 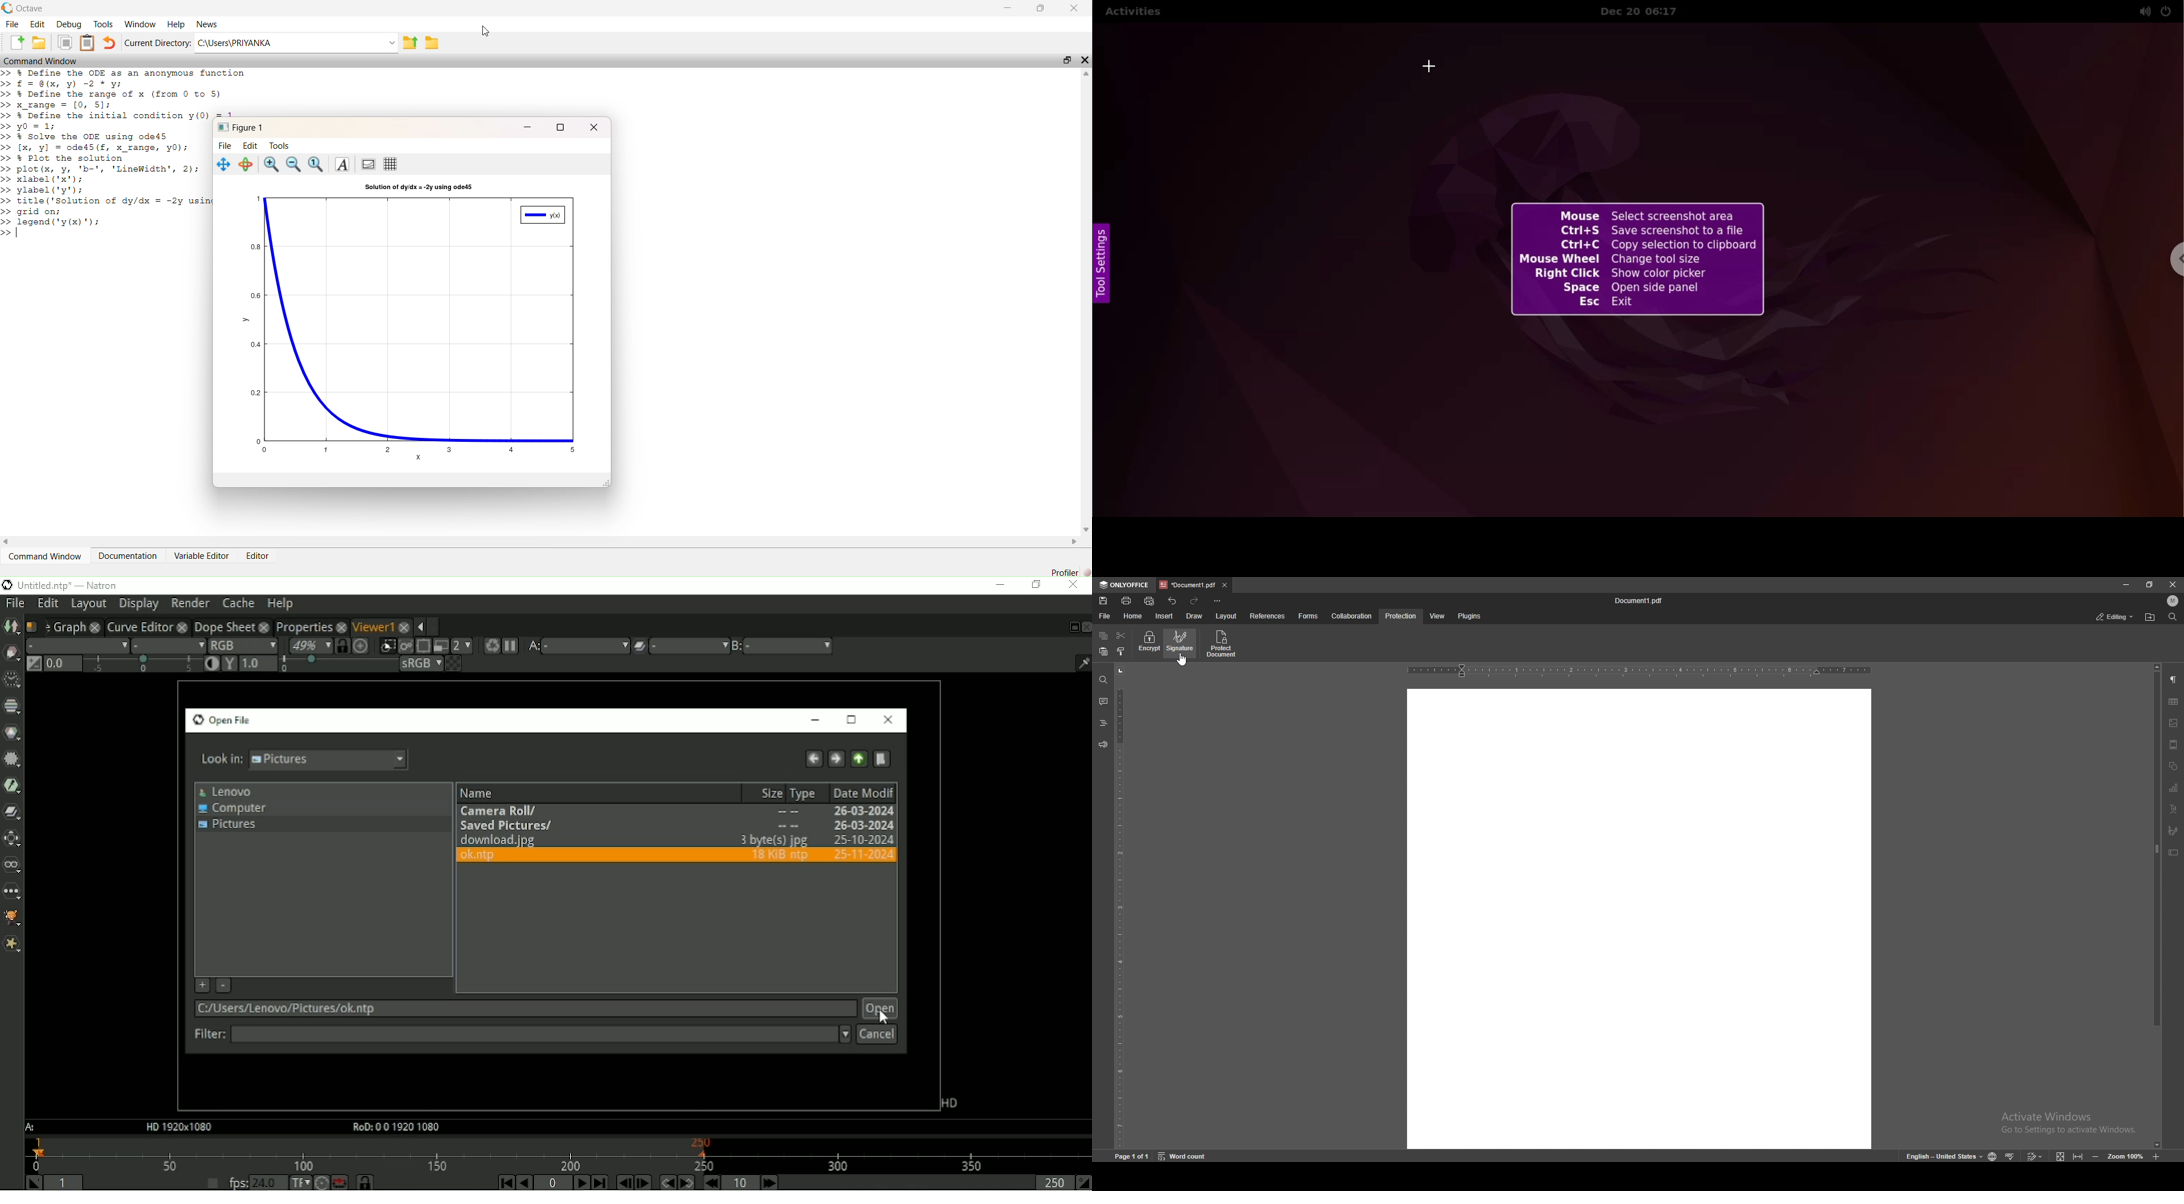 I want to click on copy style, so click(x=1122, y=652).